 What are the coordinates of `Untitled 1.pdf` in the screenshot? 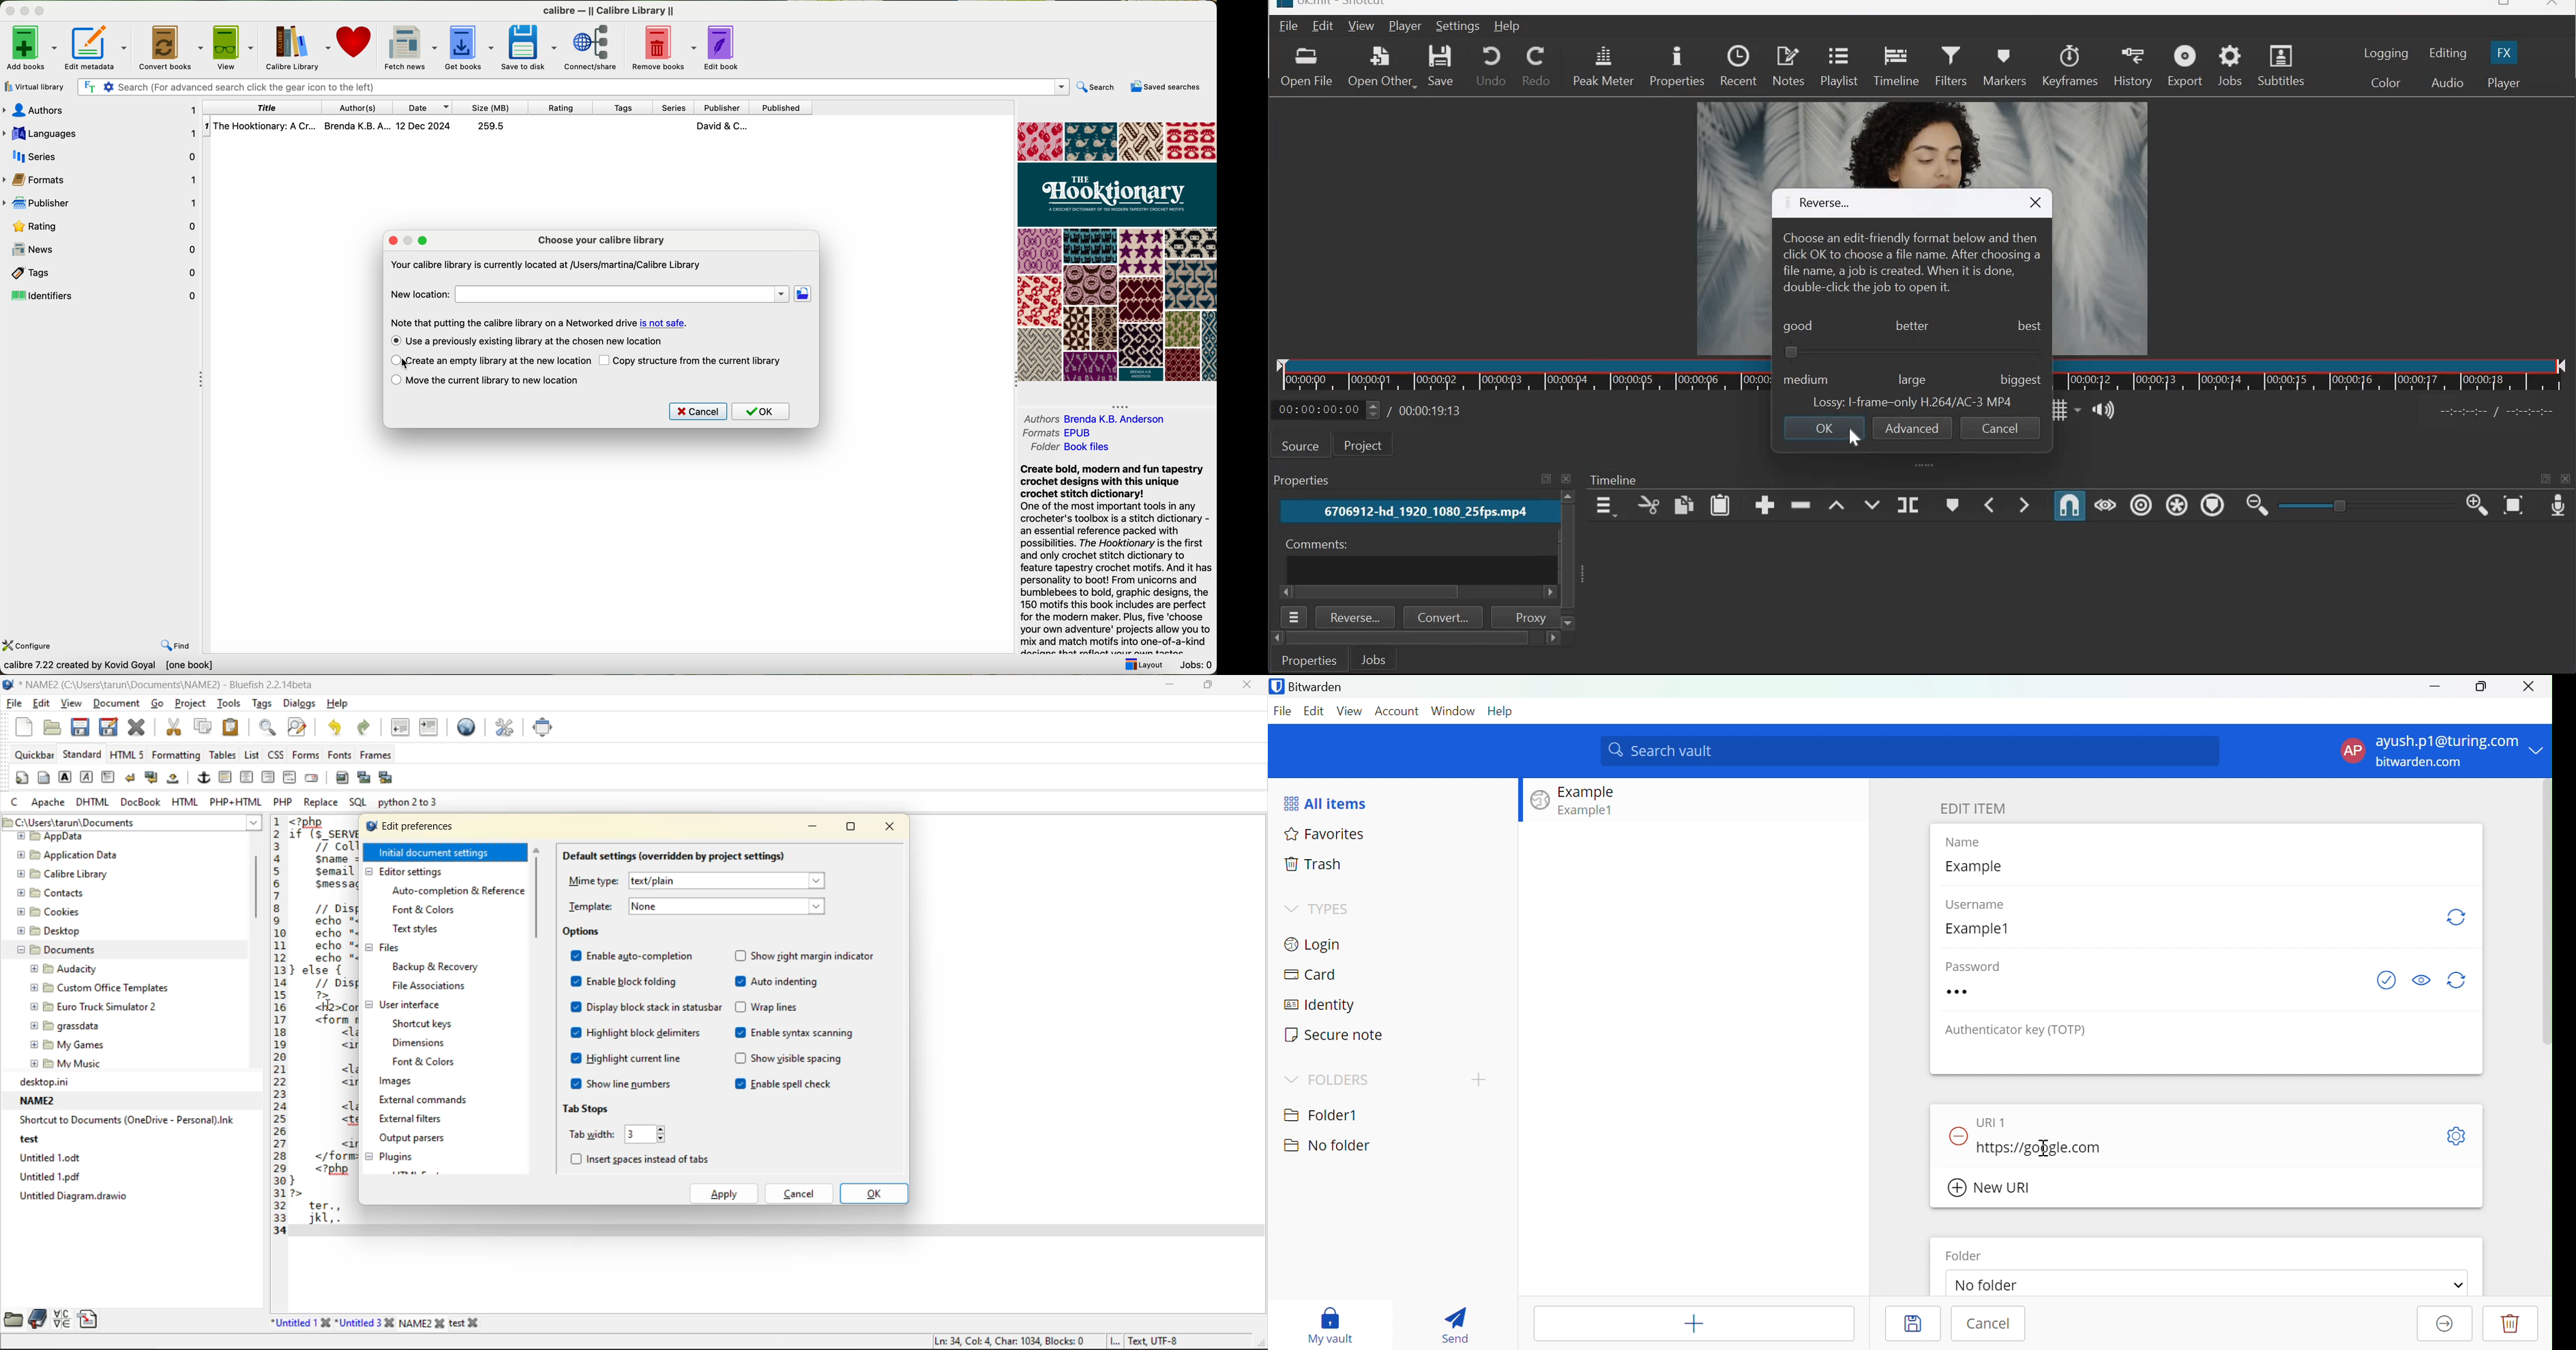 It's located at (47, 1176).